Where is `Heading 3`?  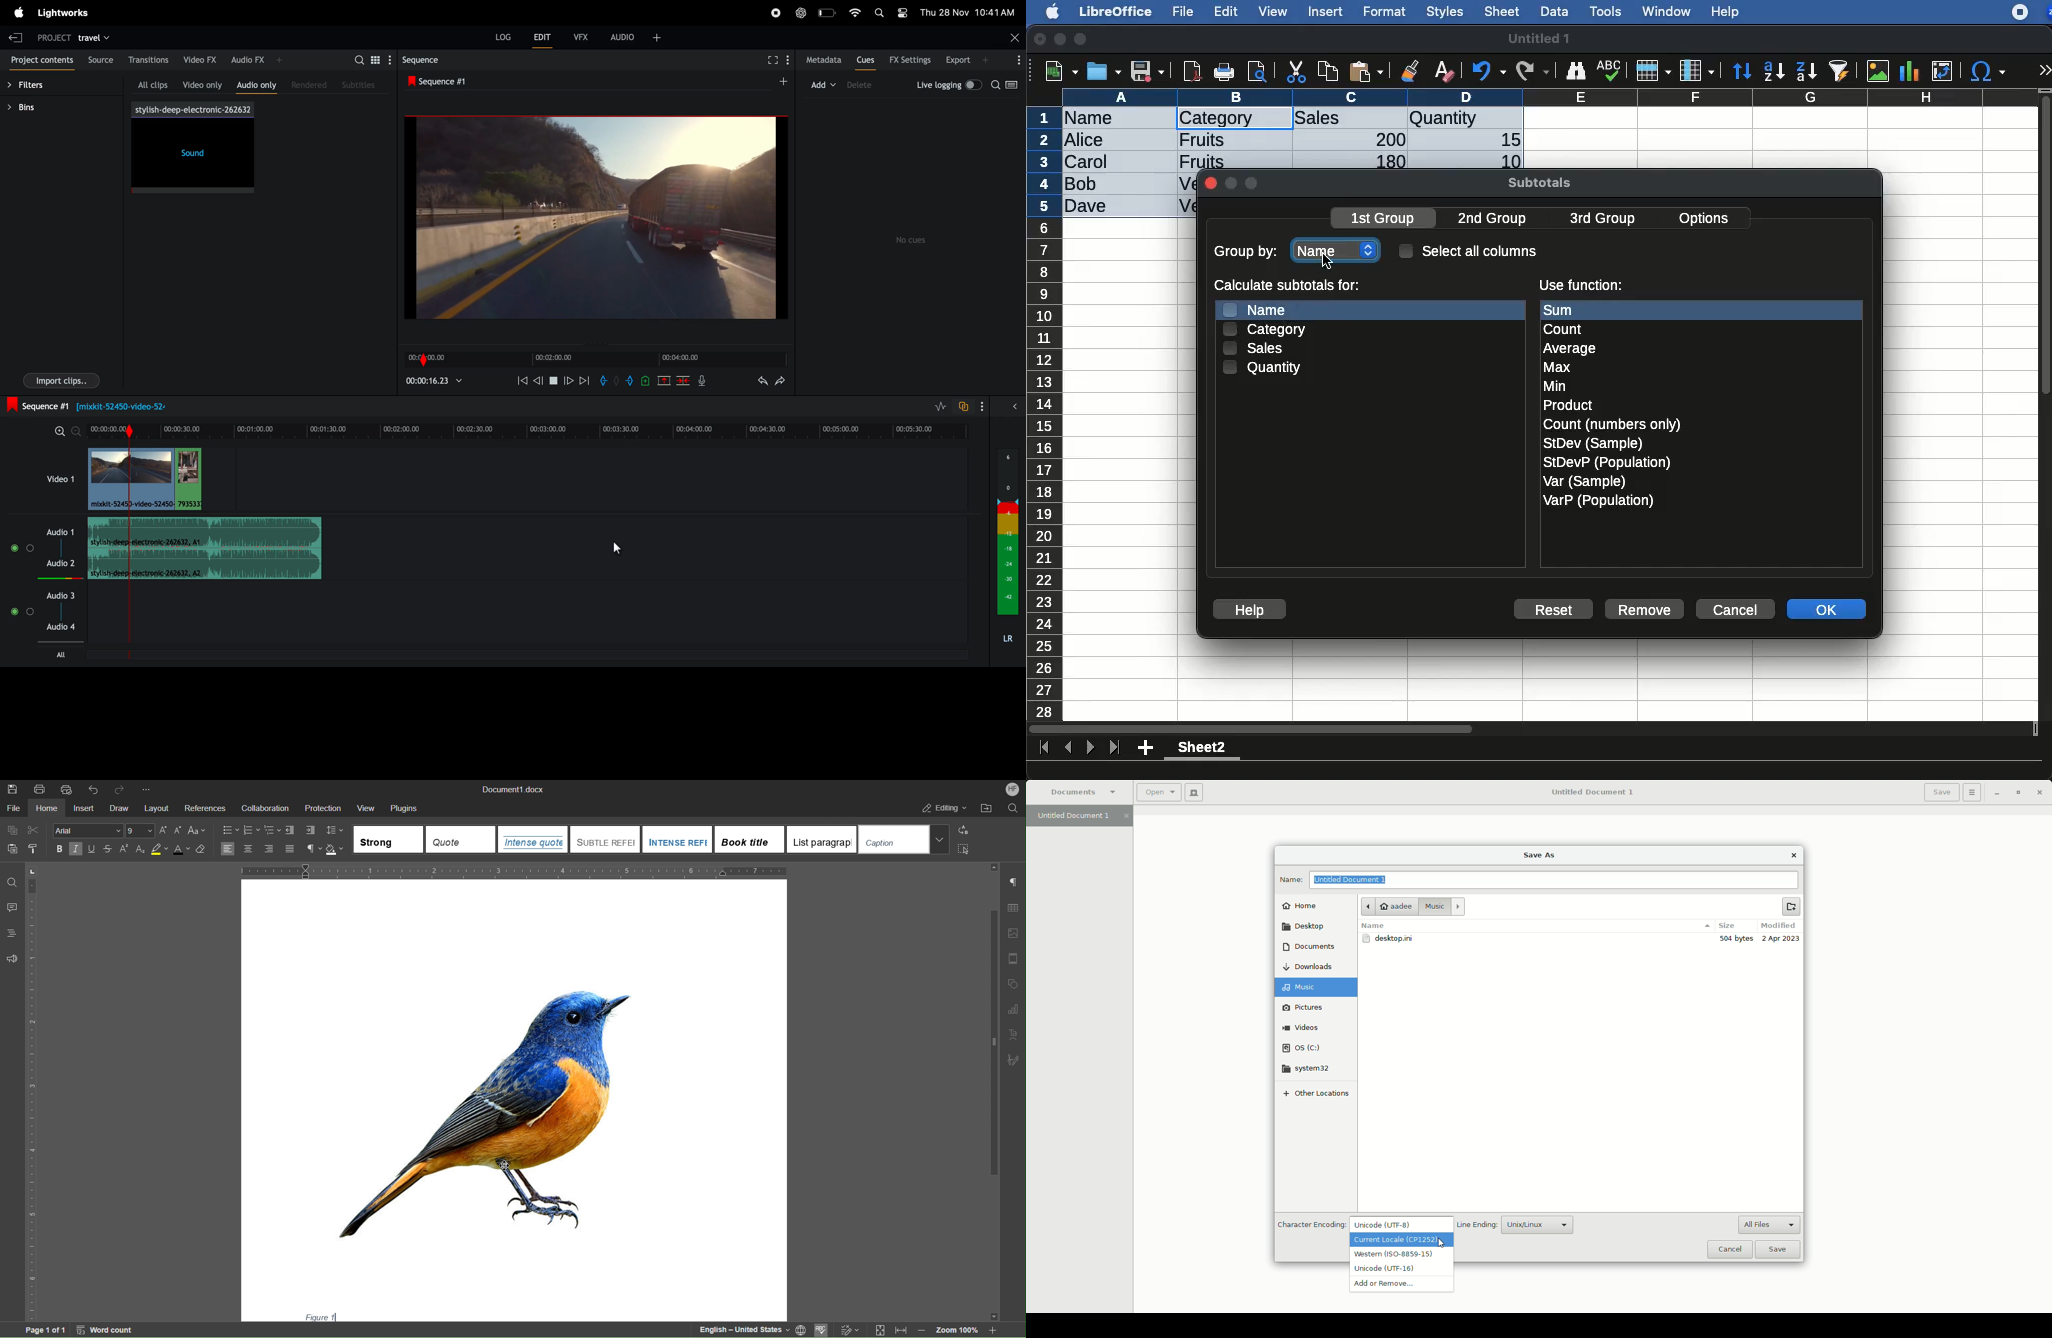 Heading 3 is located at coordinates (677, 839).